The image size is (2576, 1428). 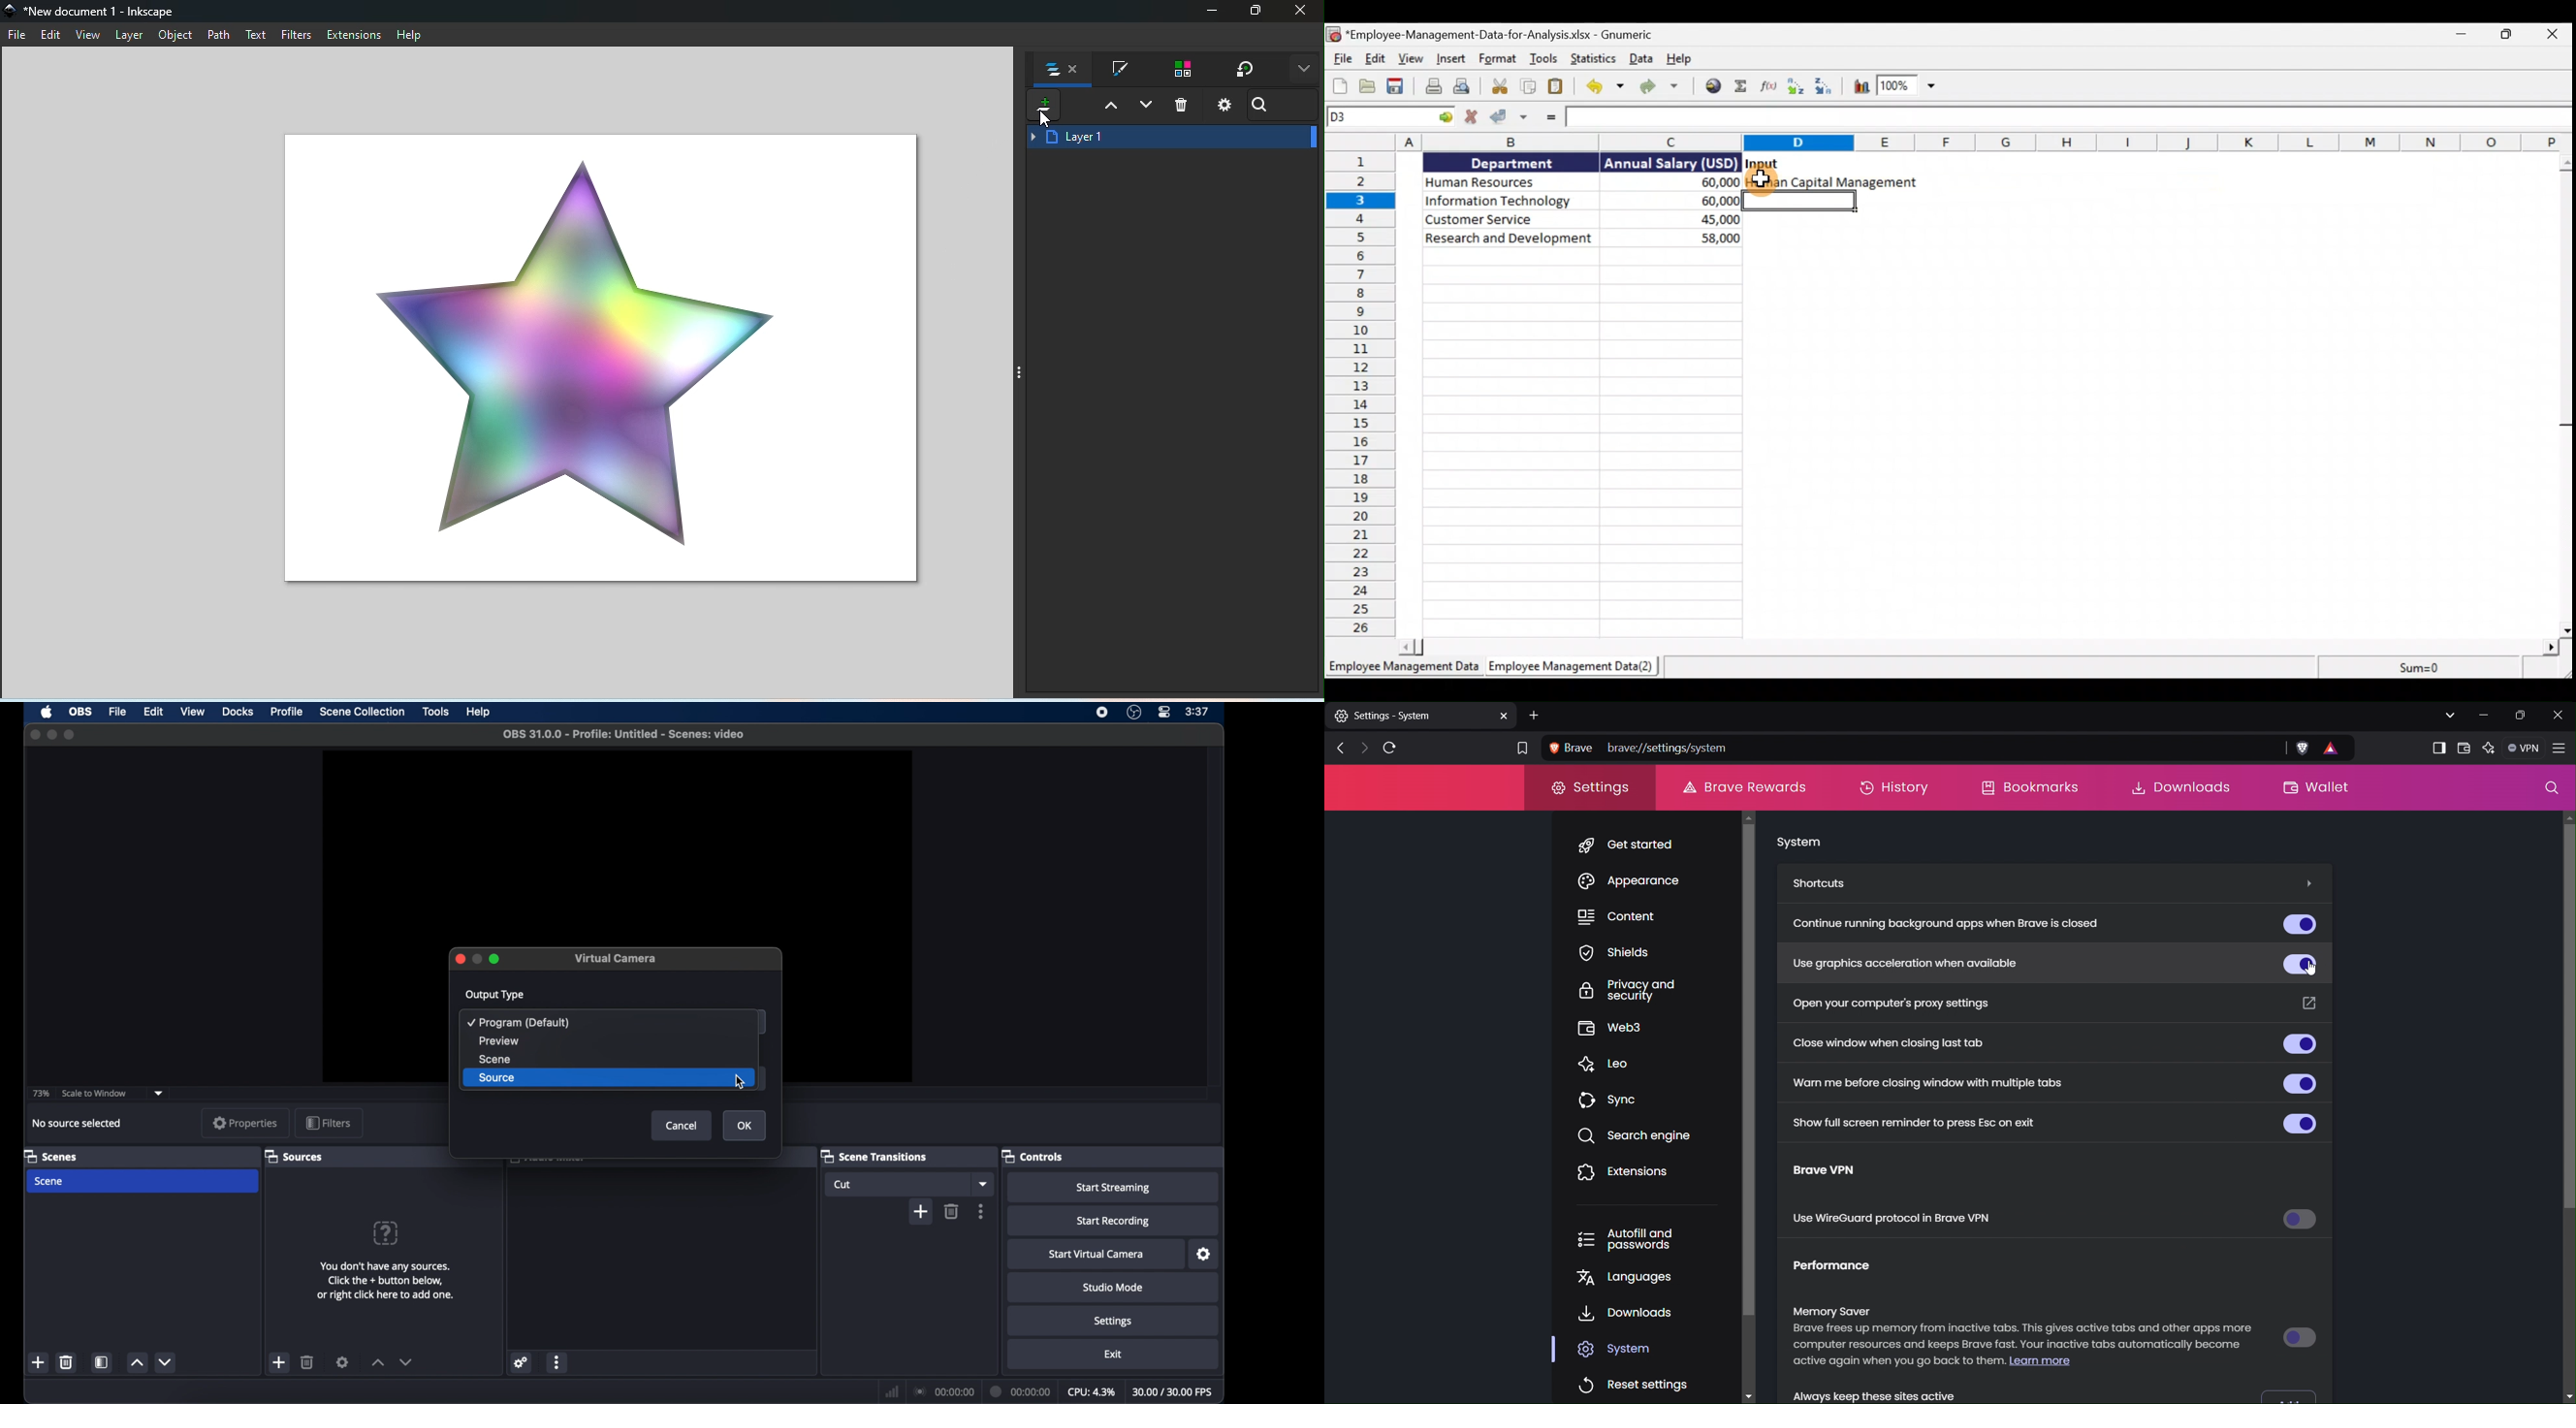 What do you see at coordinates (1712, 87) in the screenshot?
I see `Insert hyperlink` at bounding box center [1712, 87].